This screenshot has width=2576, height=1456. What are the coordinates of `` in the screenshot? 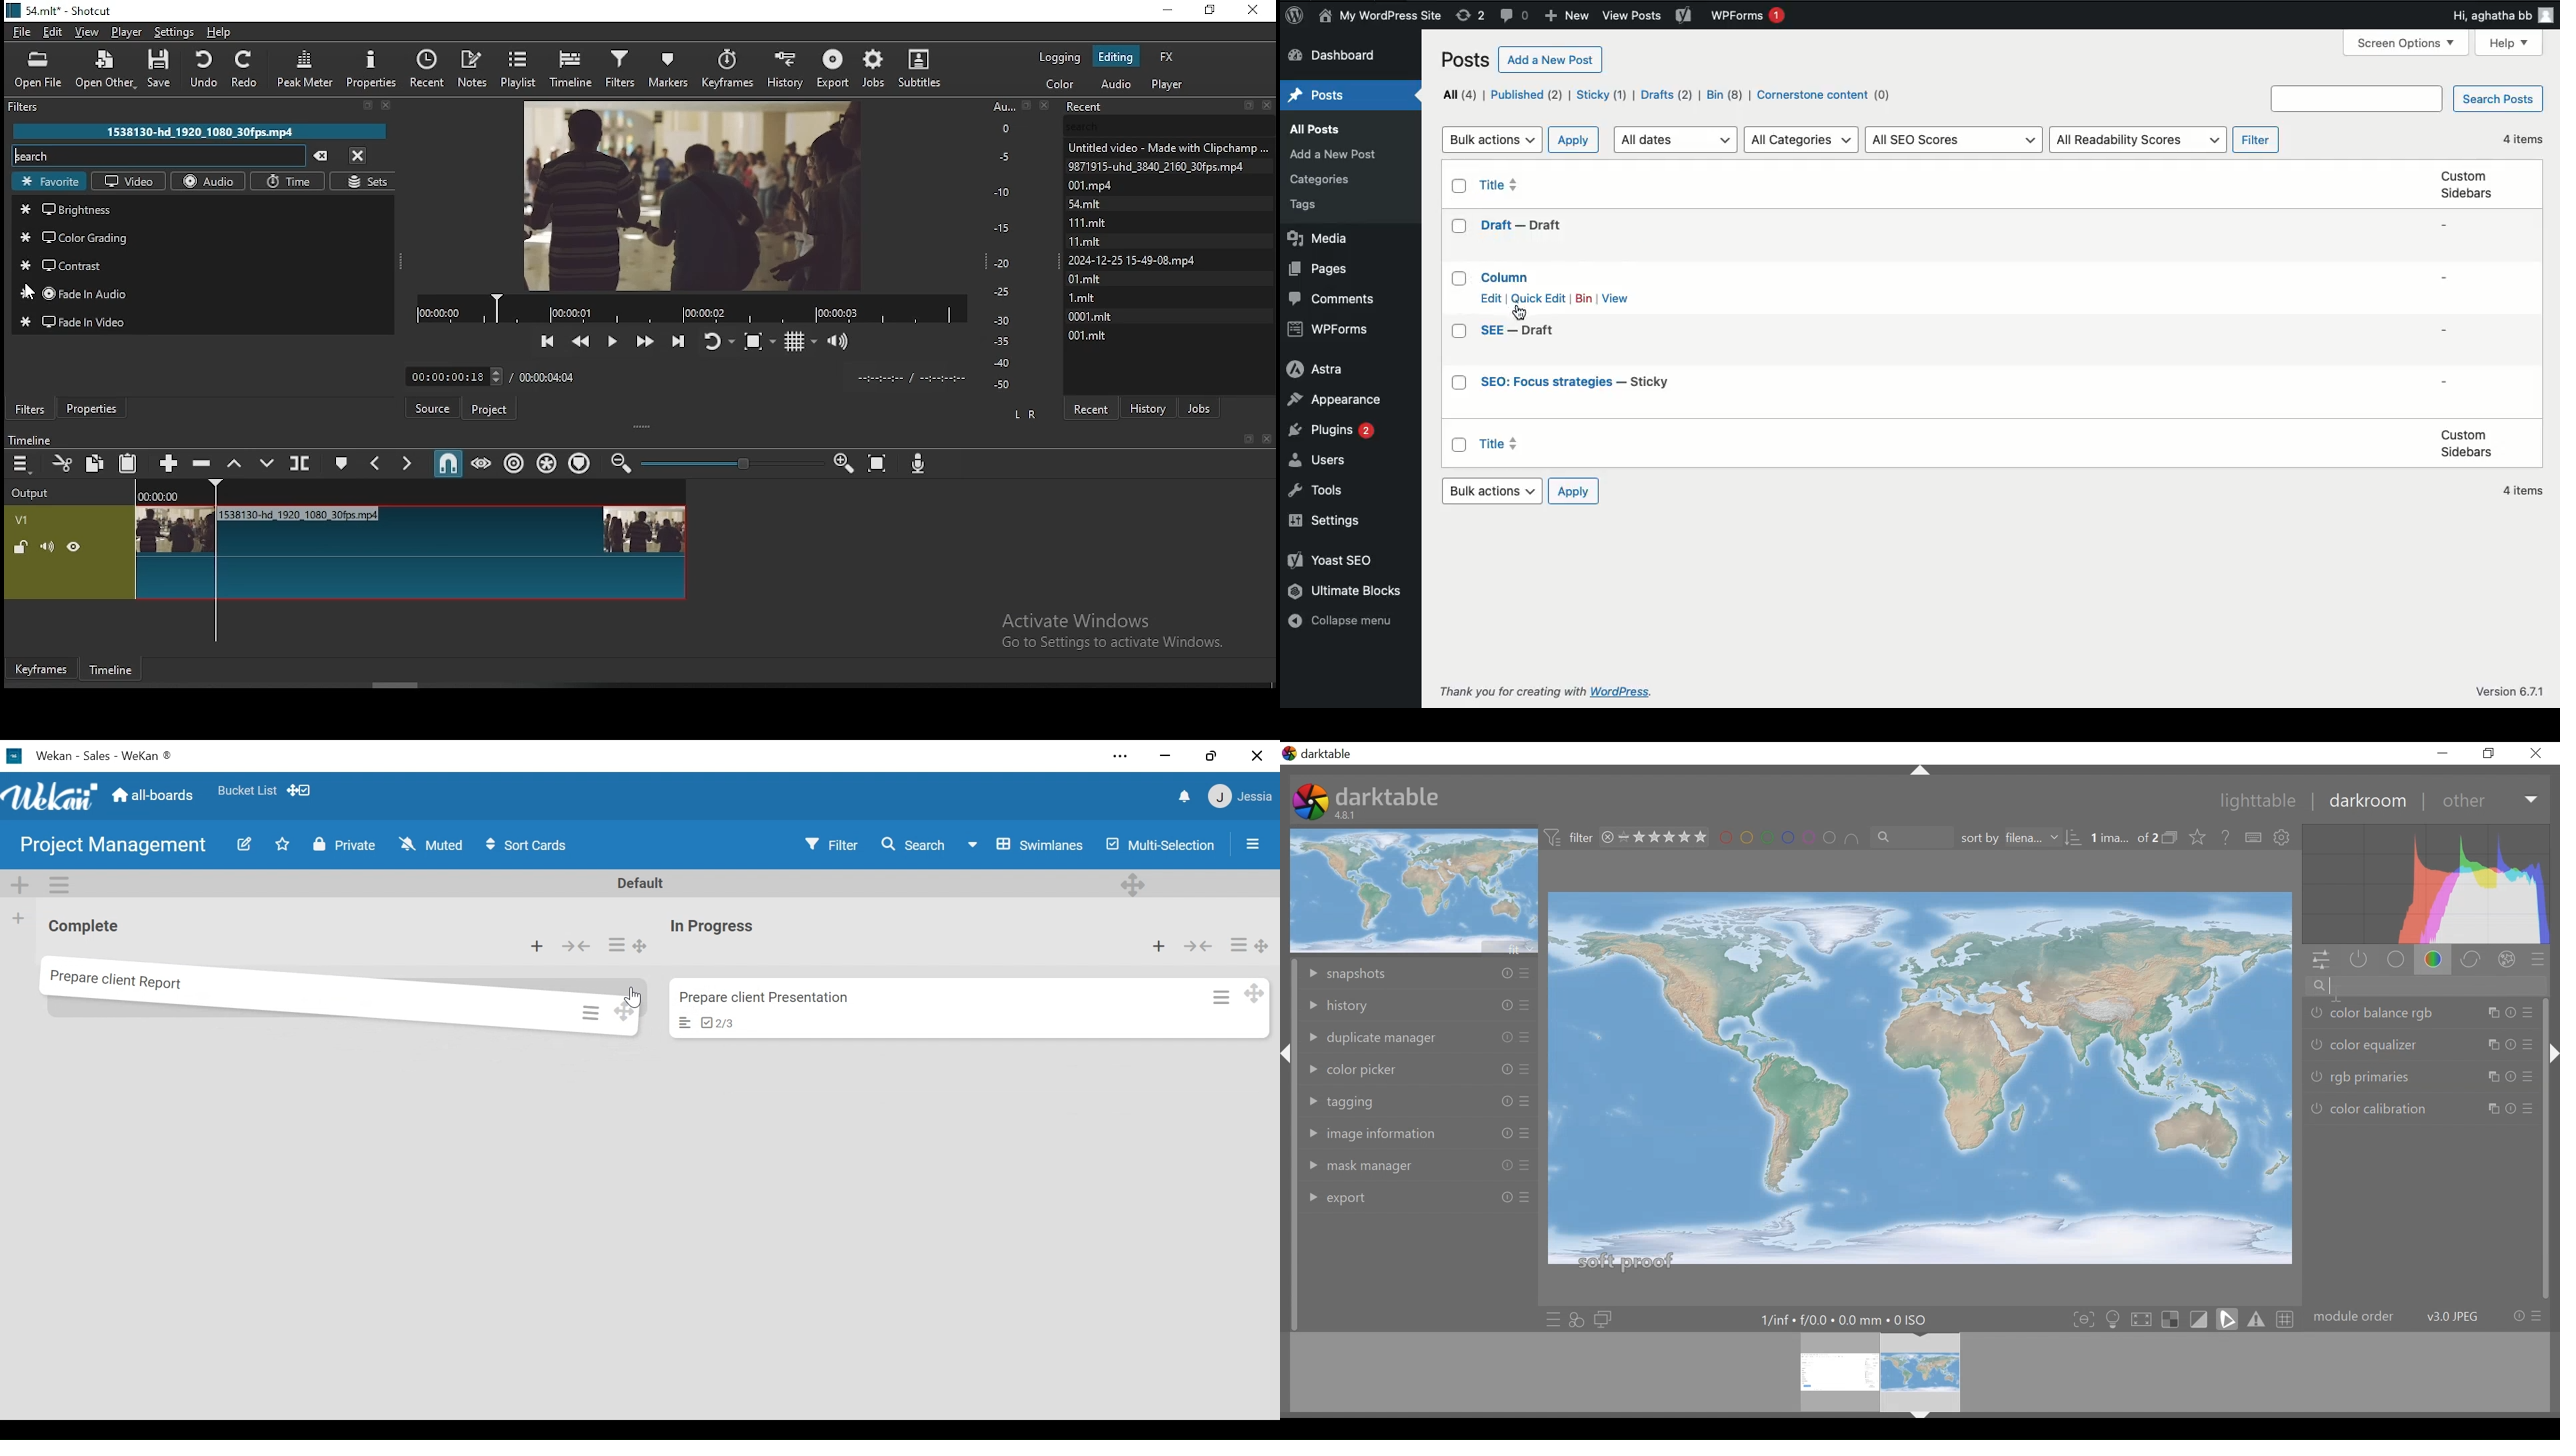 It's located at (1504, 973).